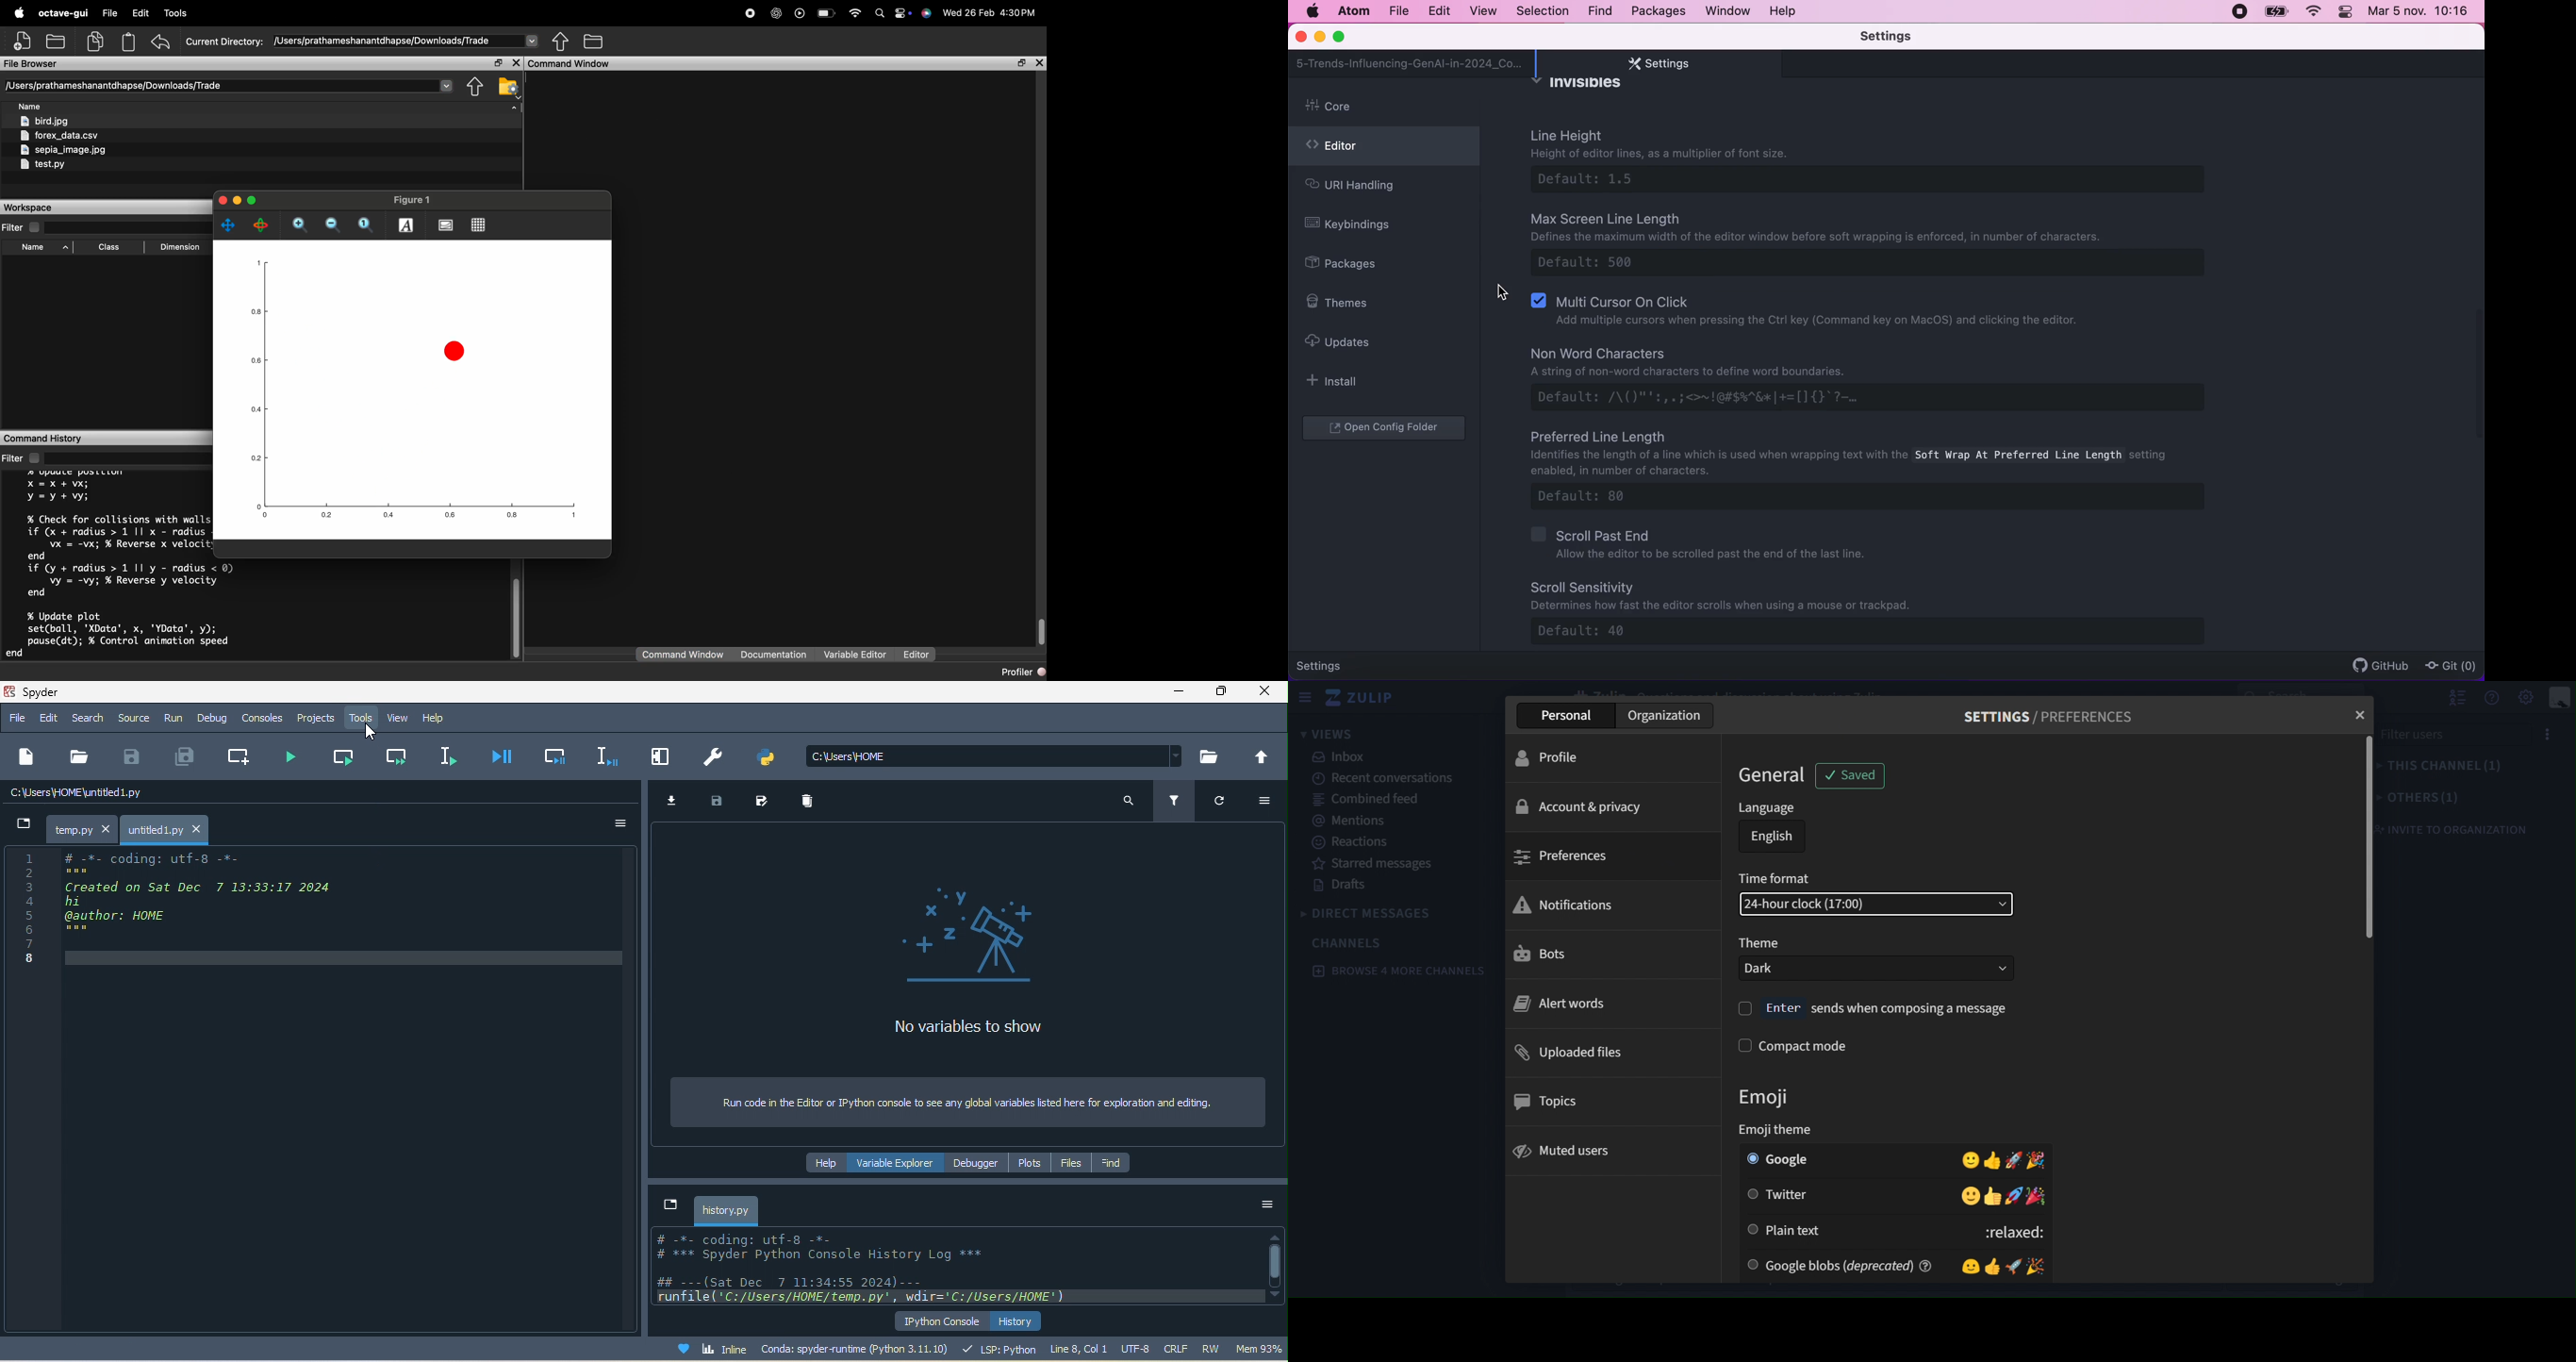  Describe the element at coordinates (1213, 1348) in the screenshot. I see `rw` at that location.